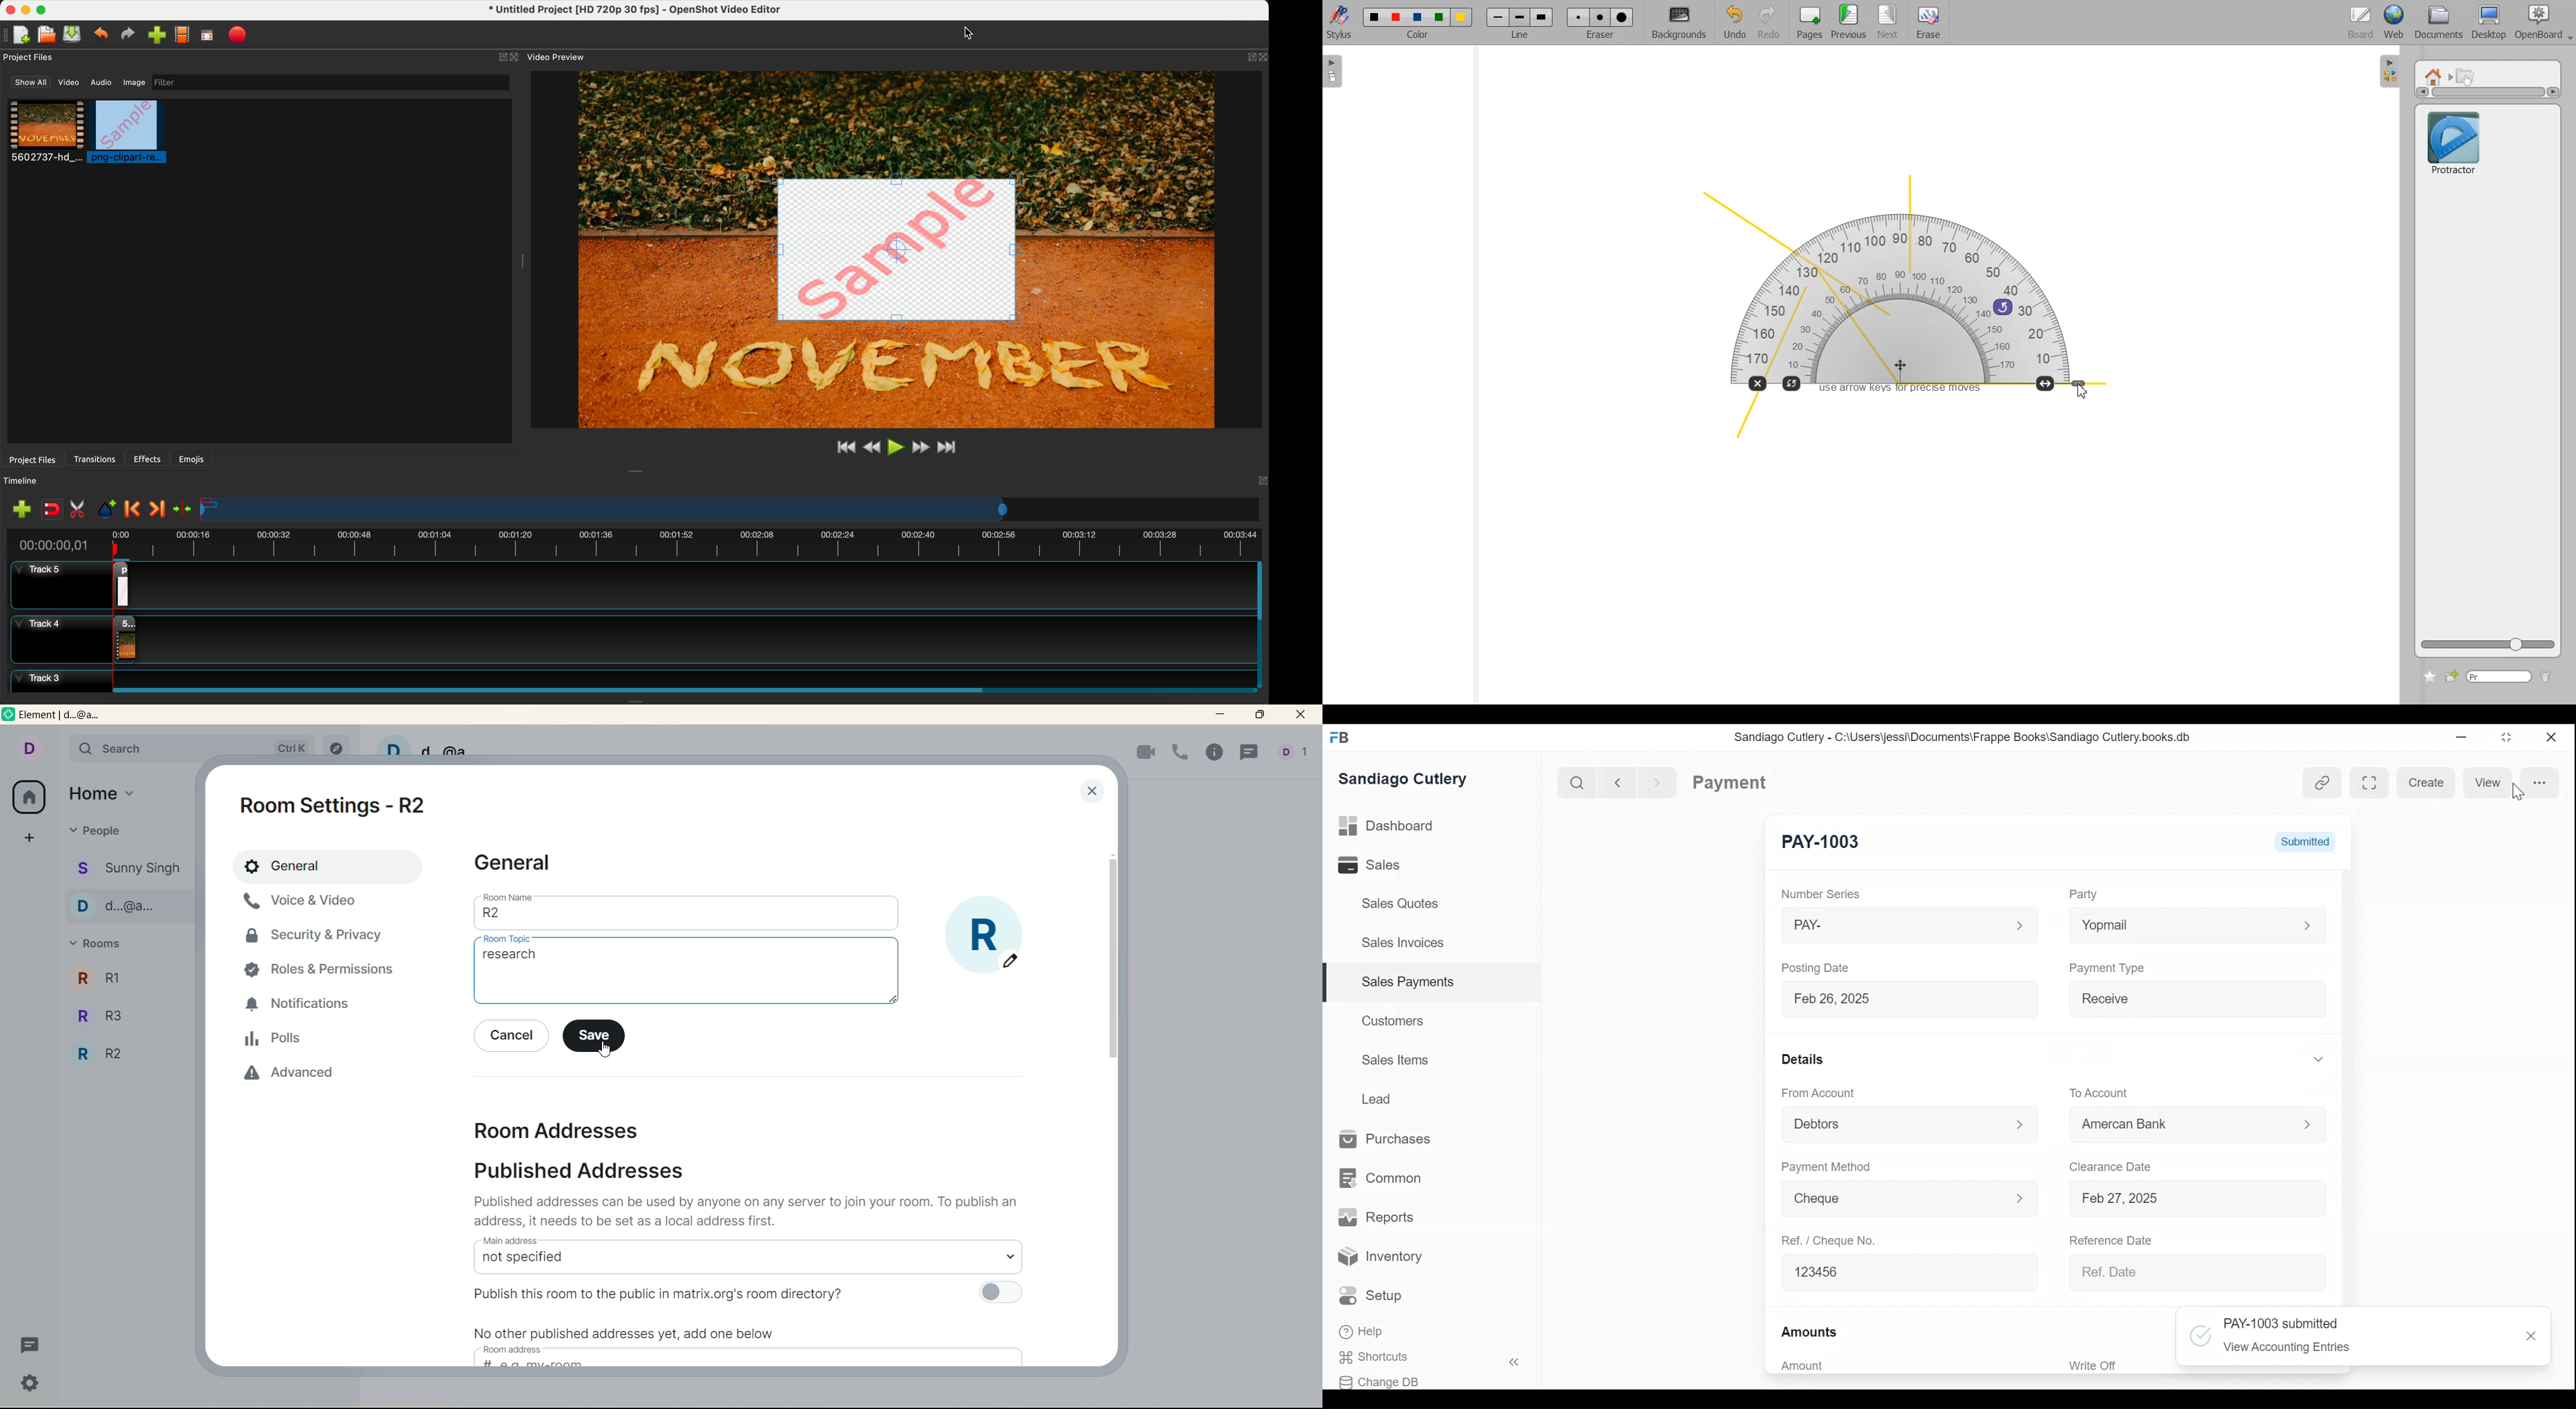 This screenshot has width=2576, height=1428. What do you see at coordinates (301, 1005) in the screenshot?
I see `notification` at bounding box center [301, 1005].